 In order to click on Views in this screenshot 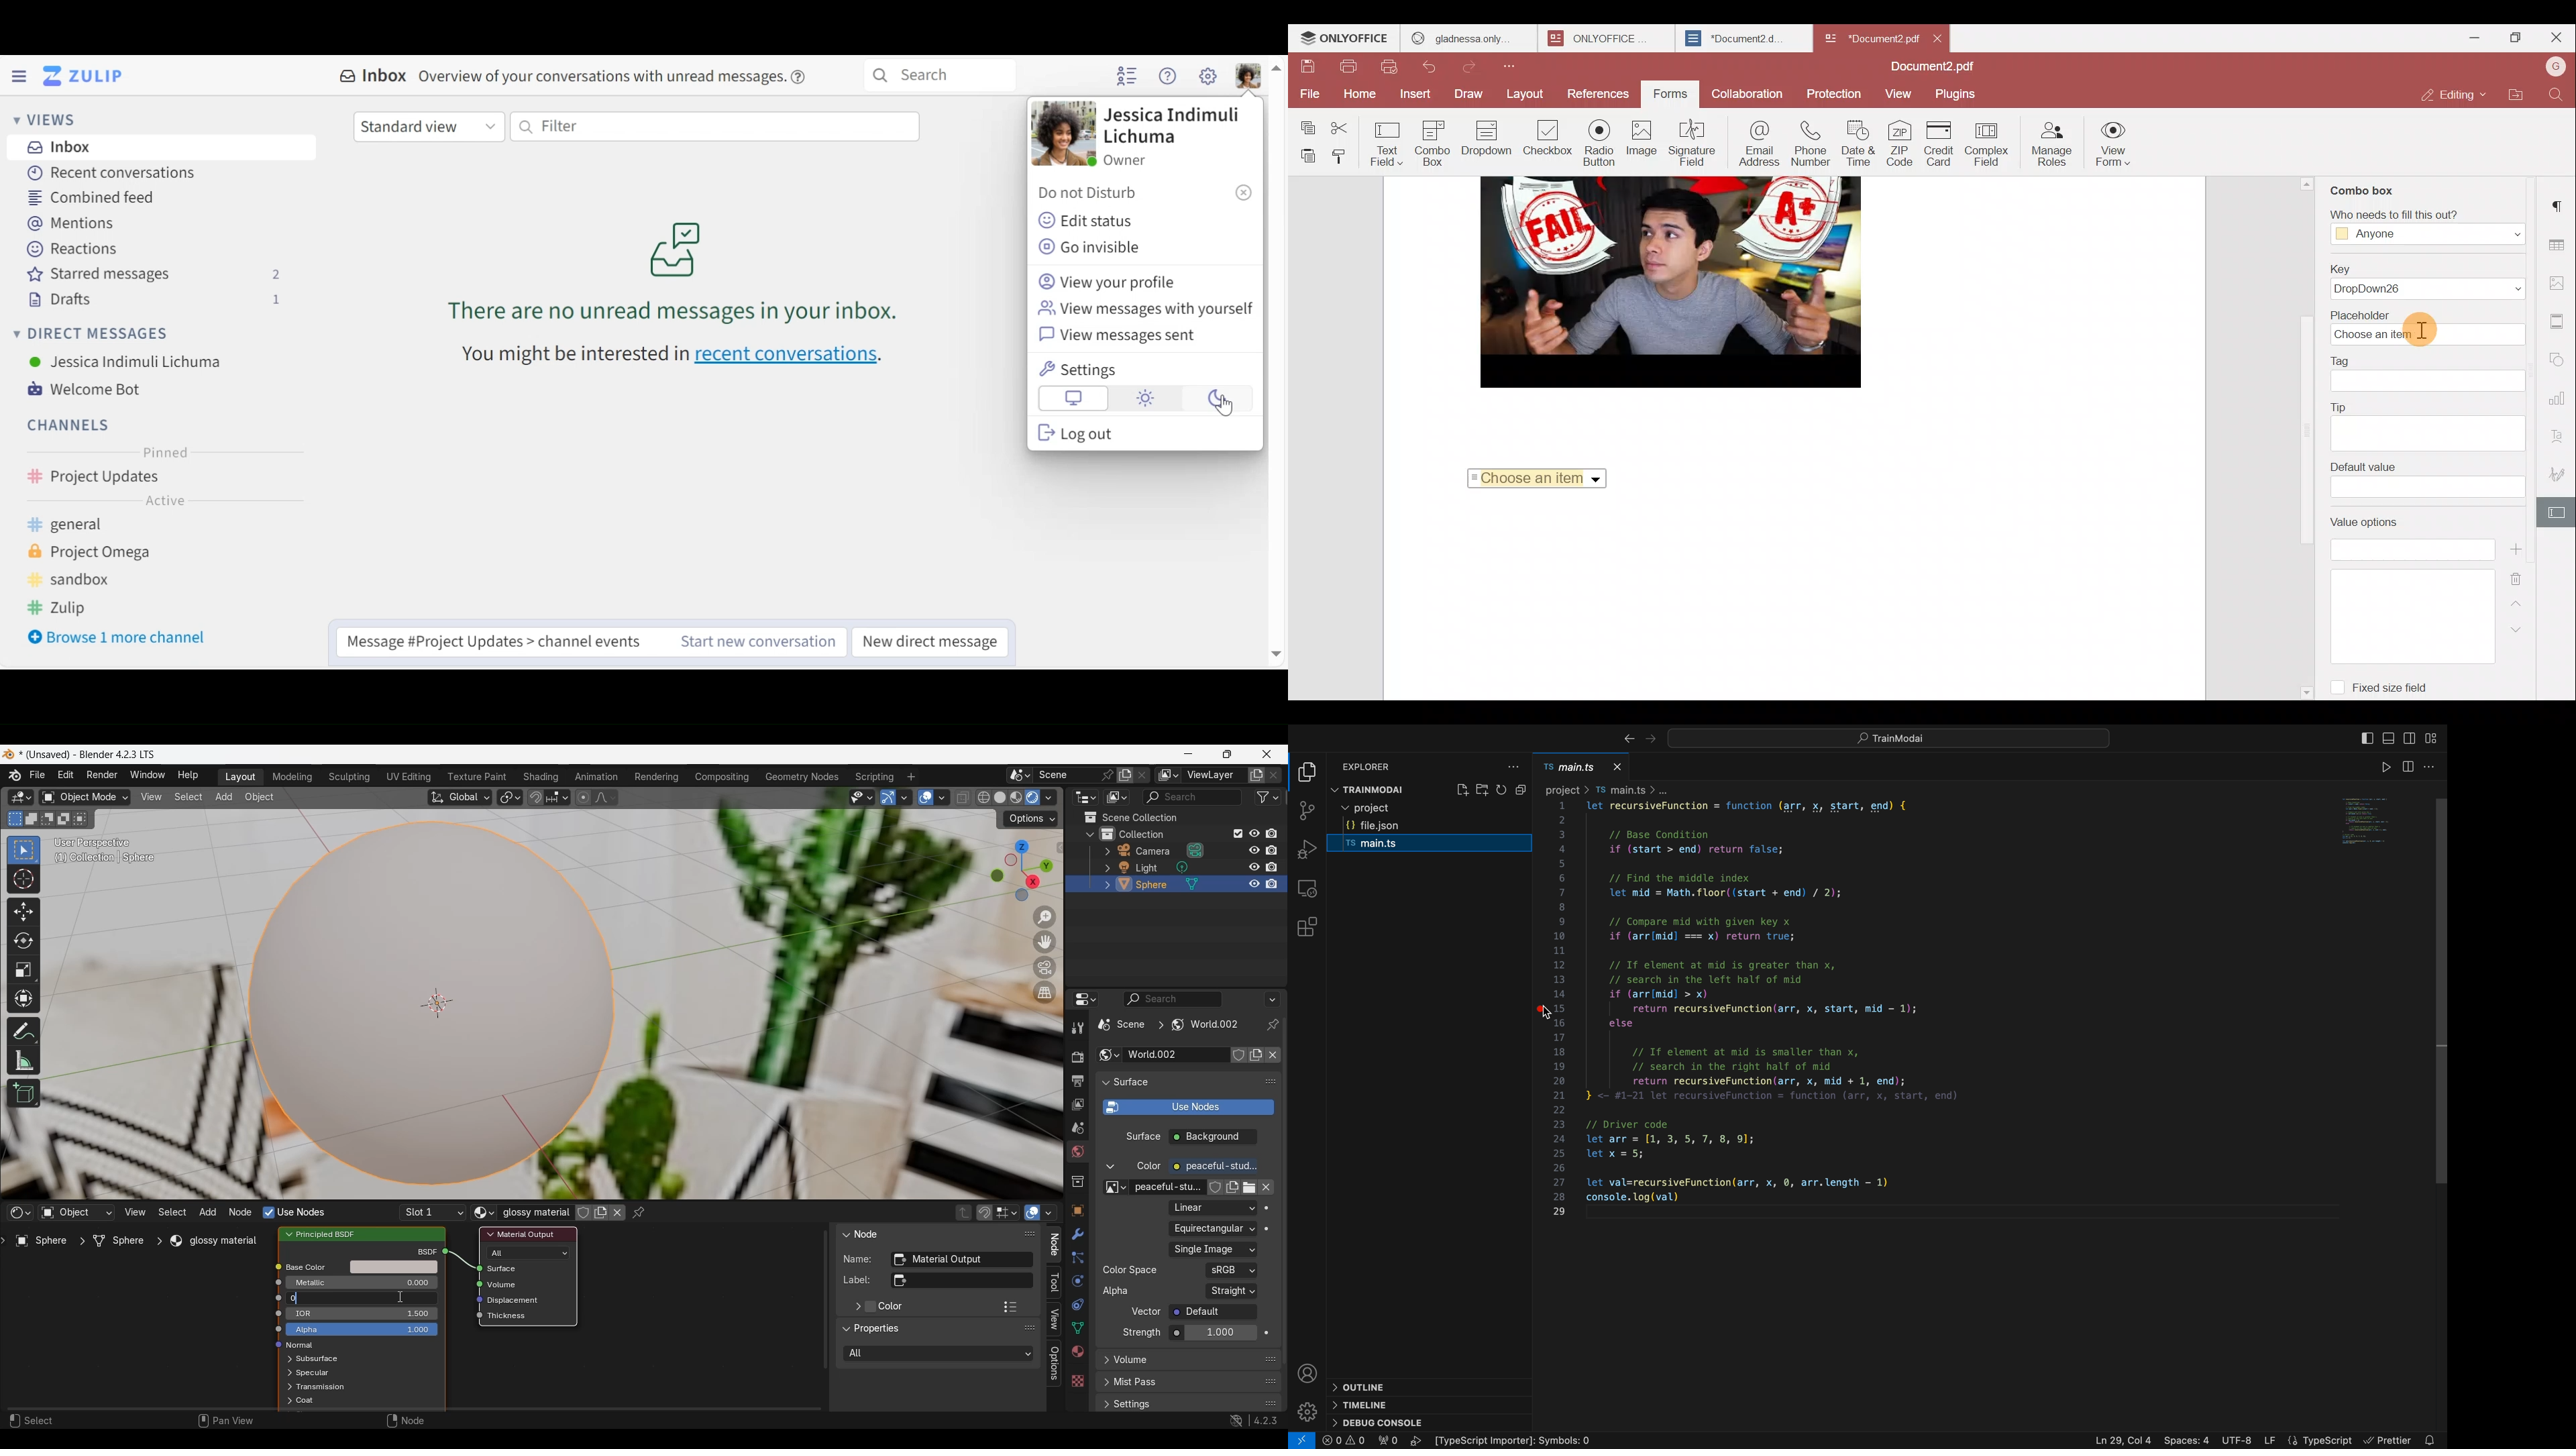, I will do `click(43, 119)`.